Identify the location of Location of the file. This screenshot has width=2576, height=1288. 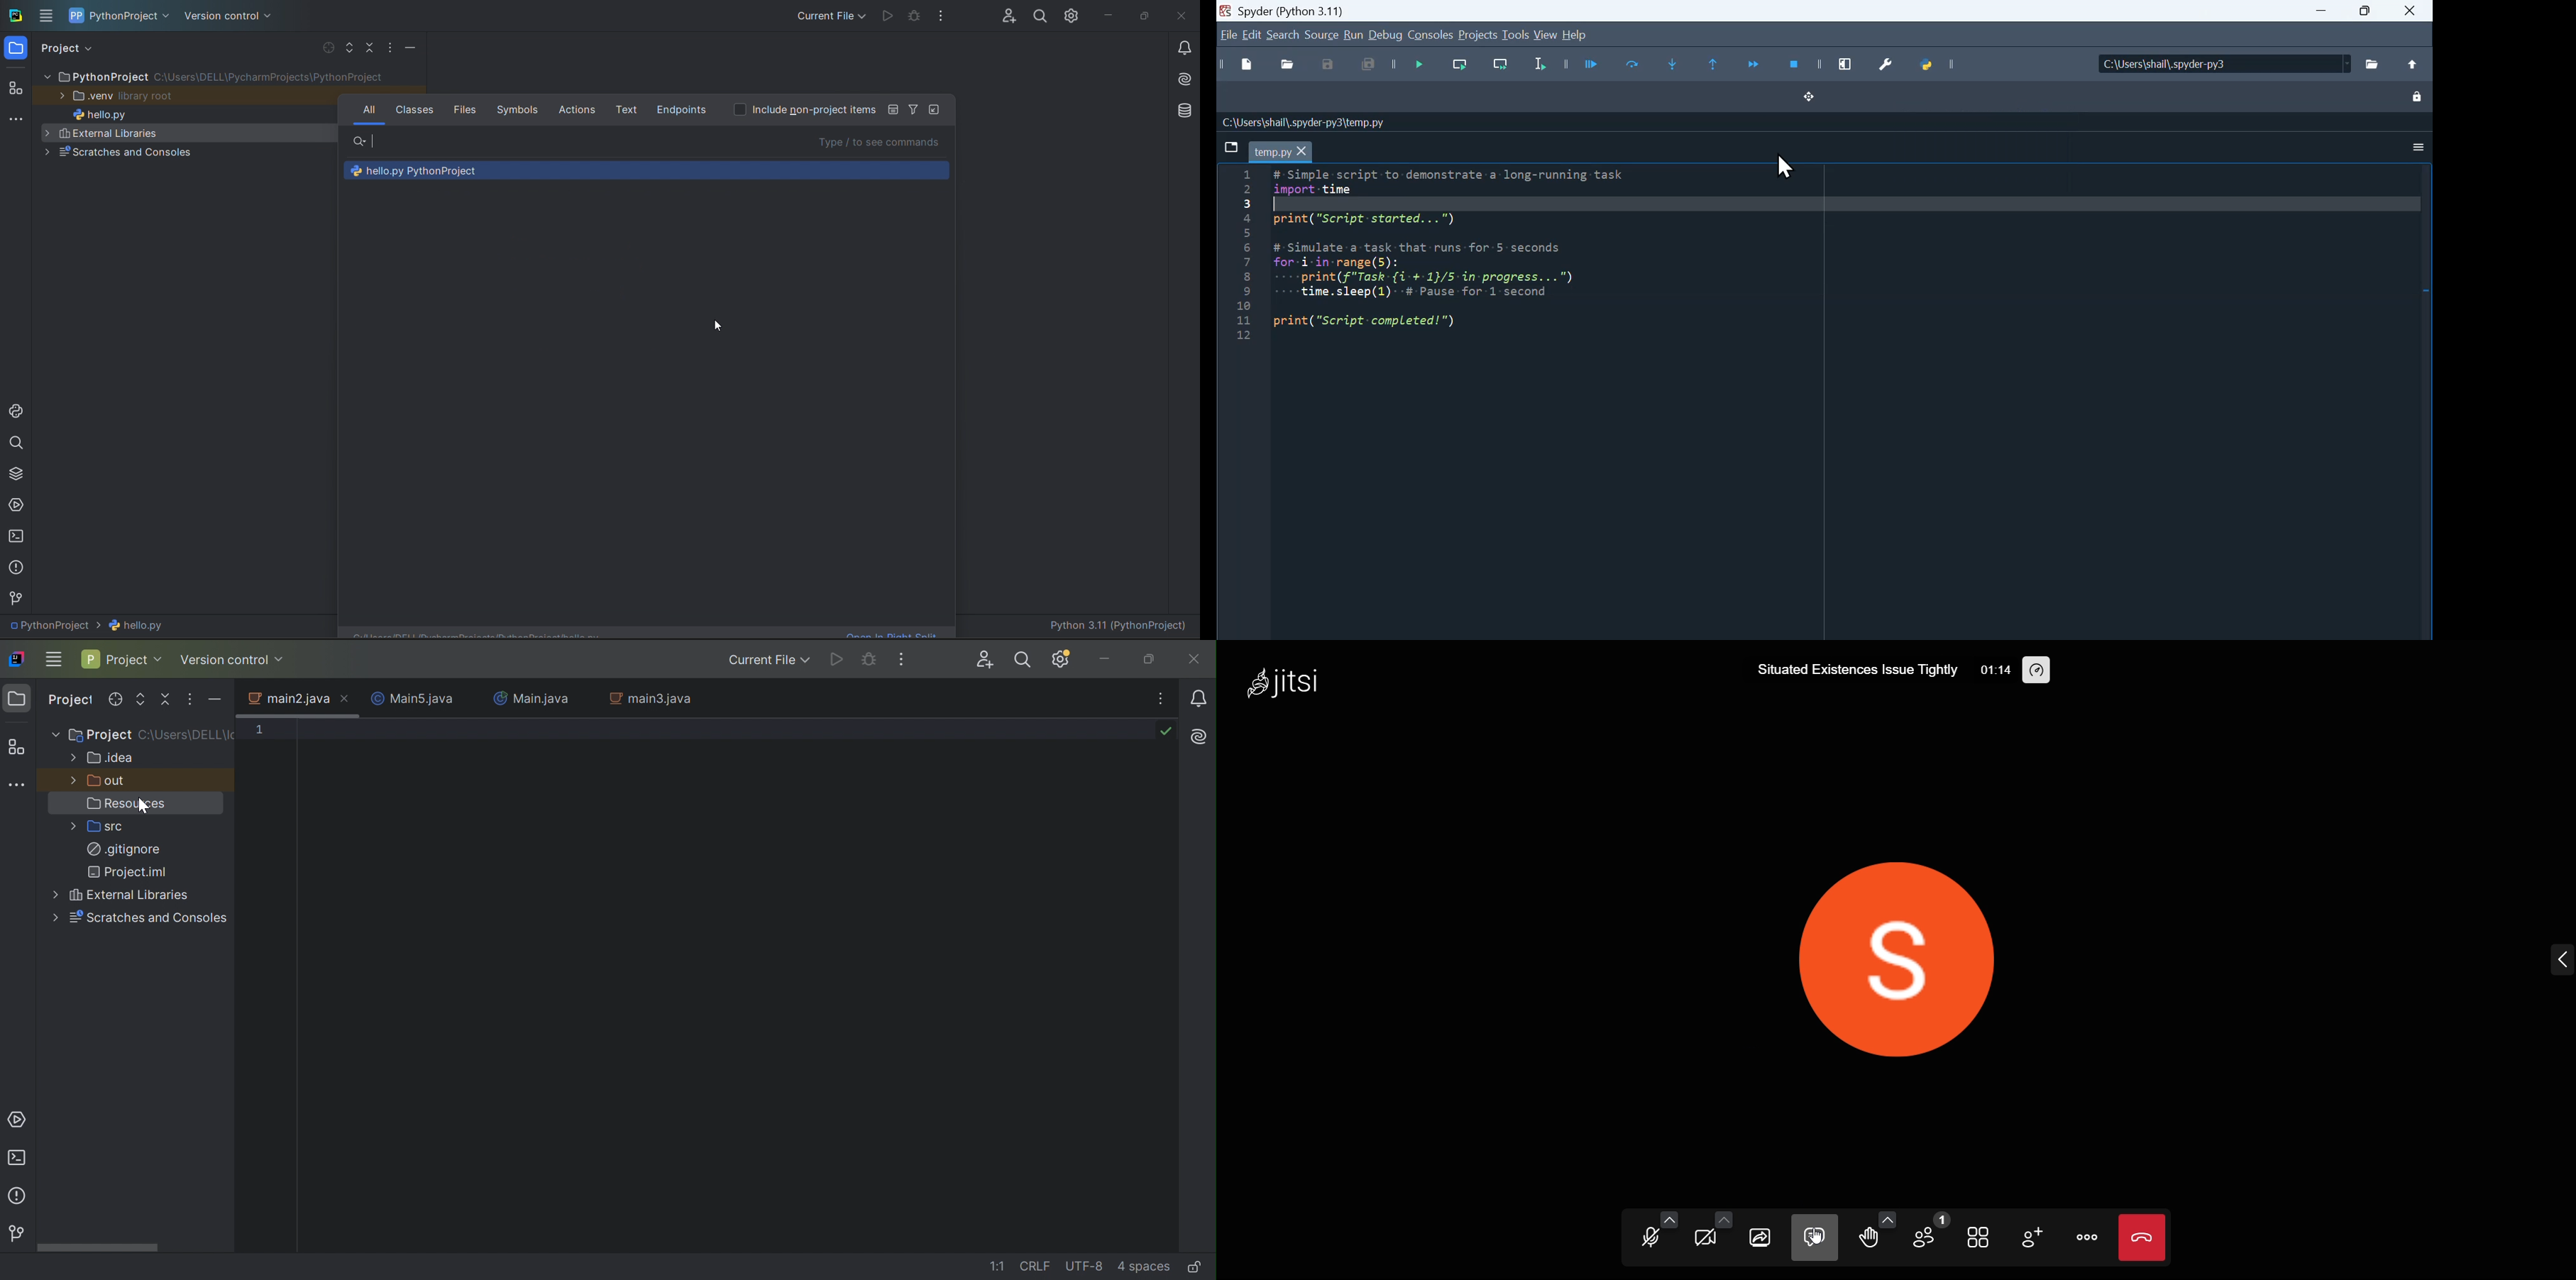
(2212, 63).